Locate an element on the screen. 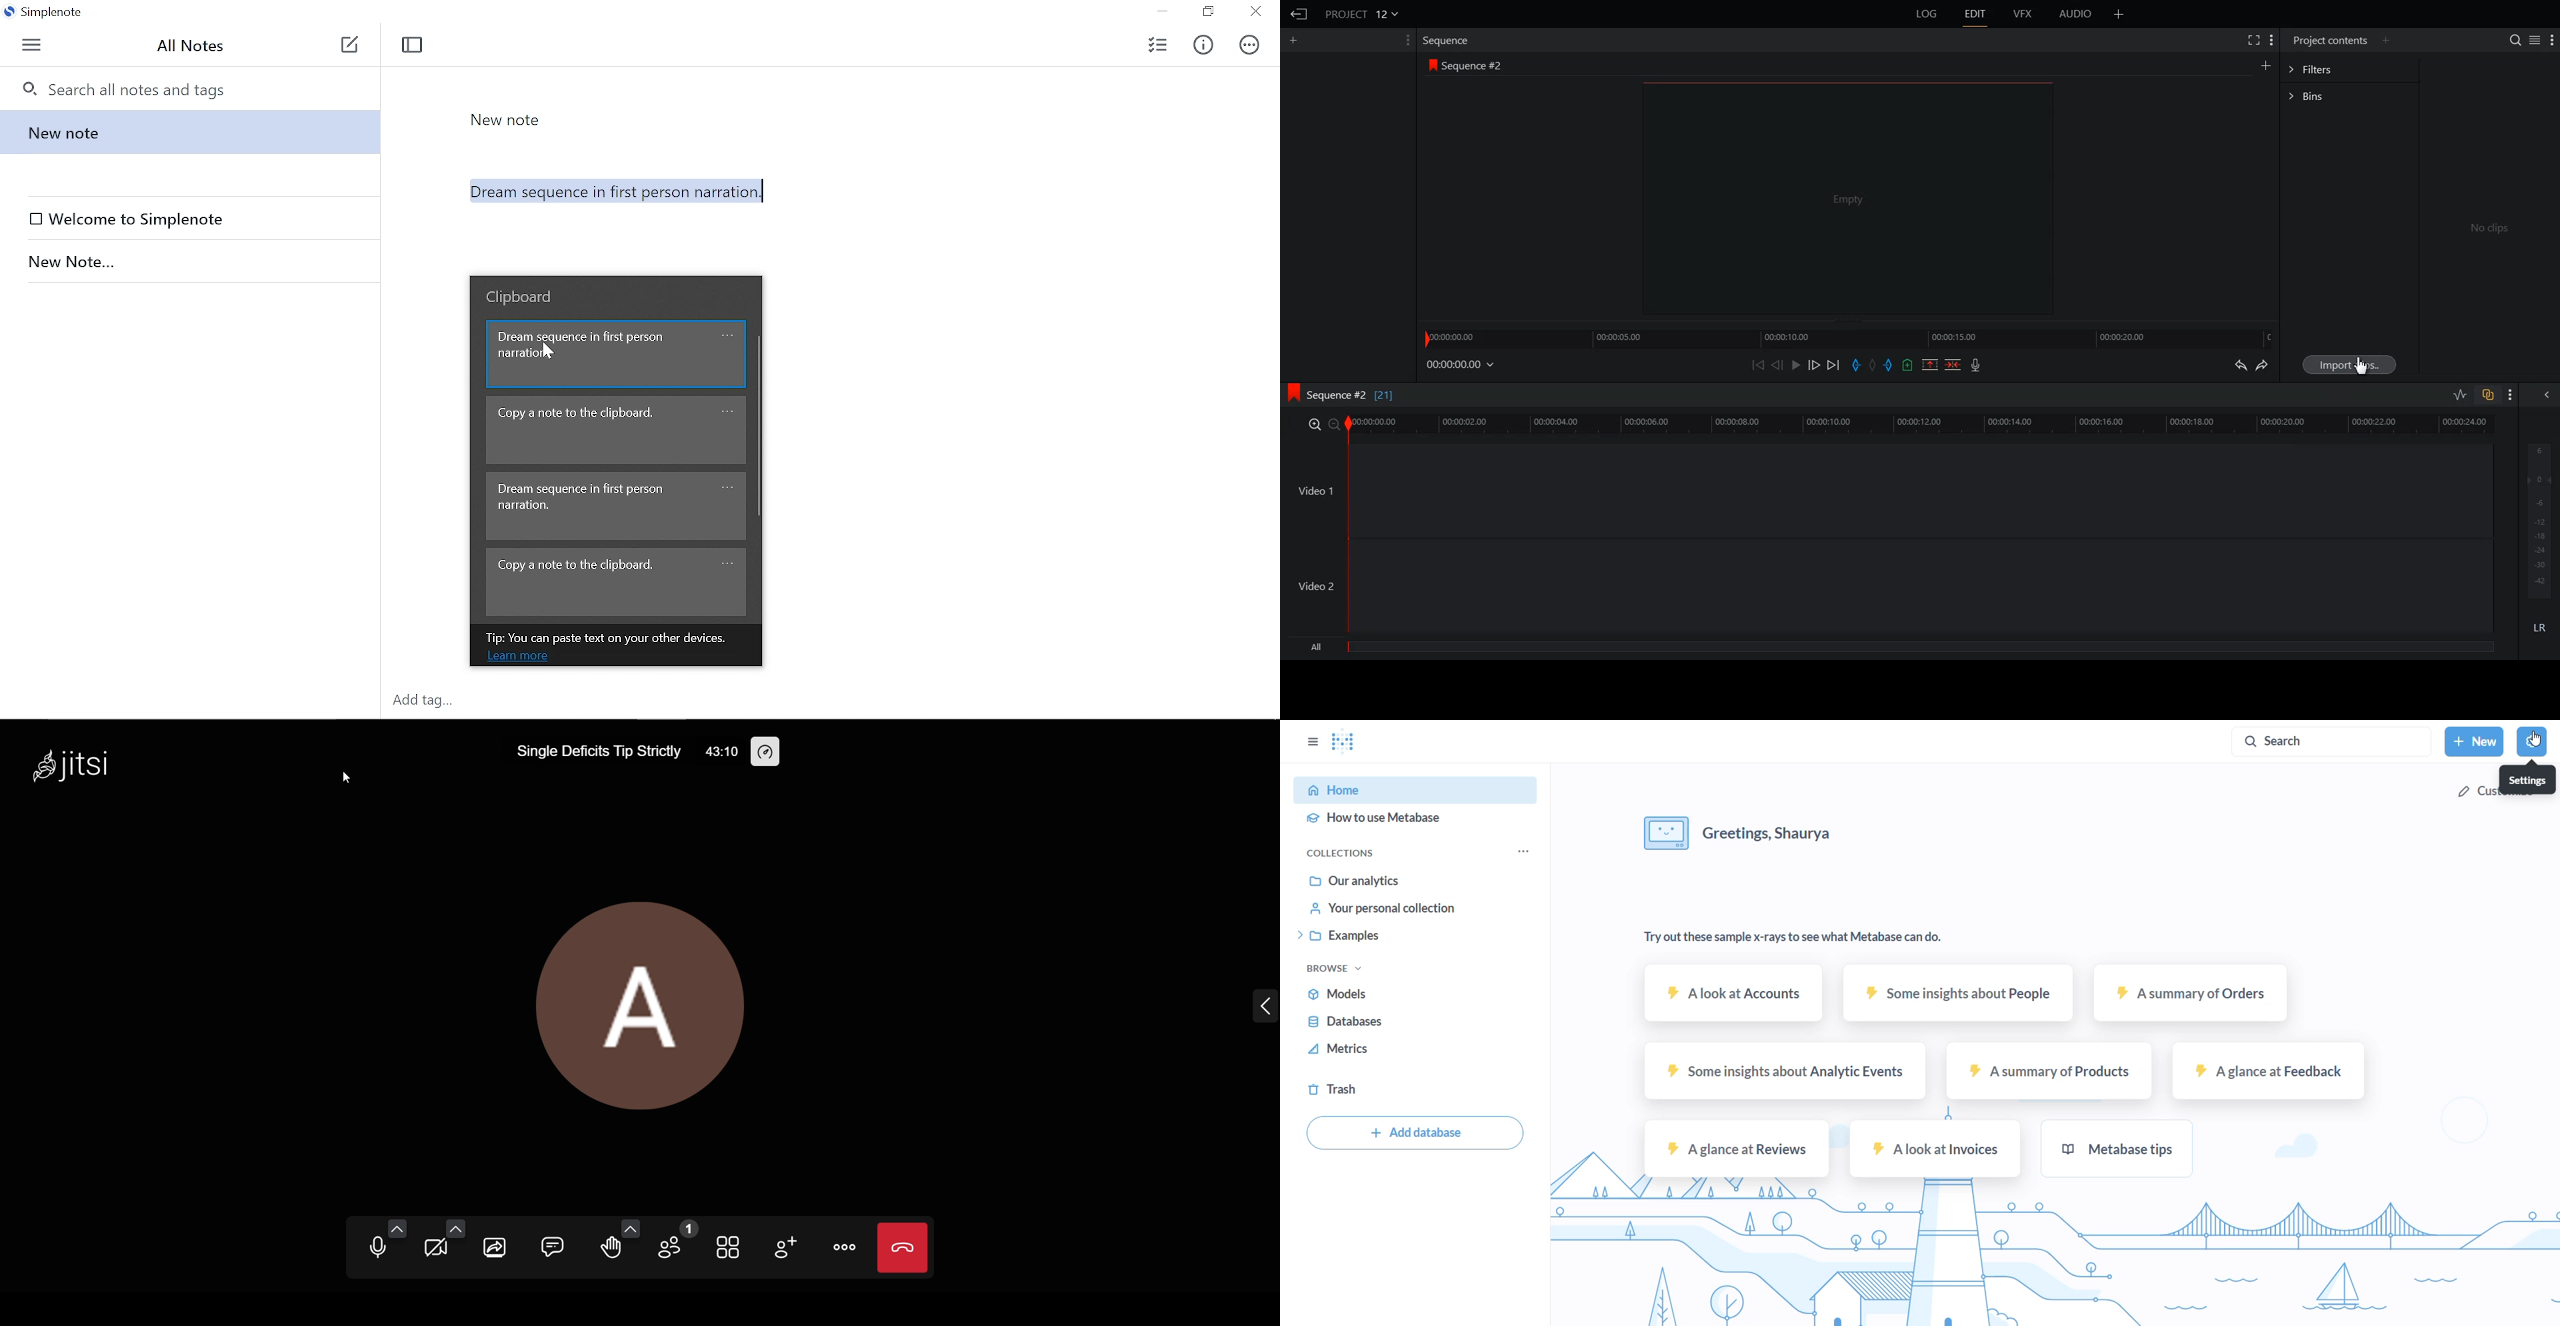 This screenshot has width=2576, height=1344. Record Video is located at coordinates (1977, 366).